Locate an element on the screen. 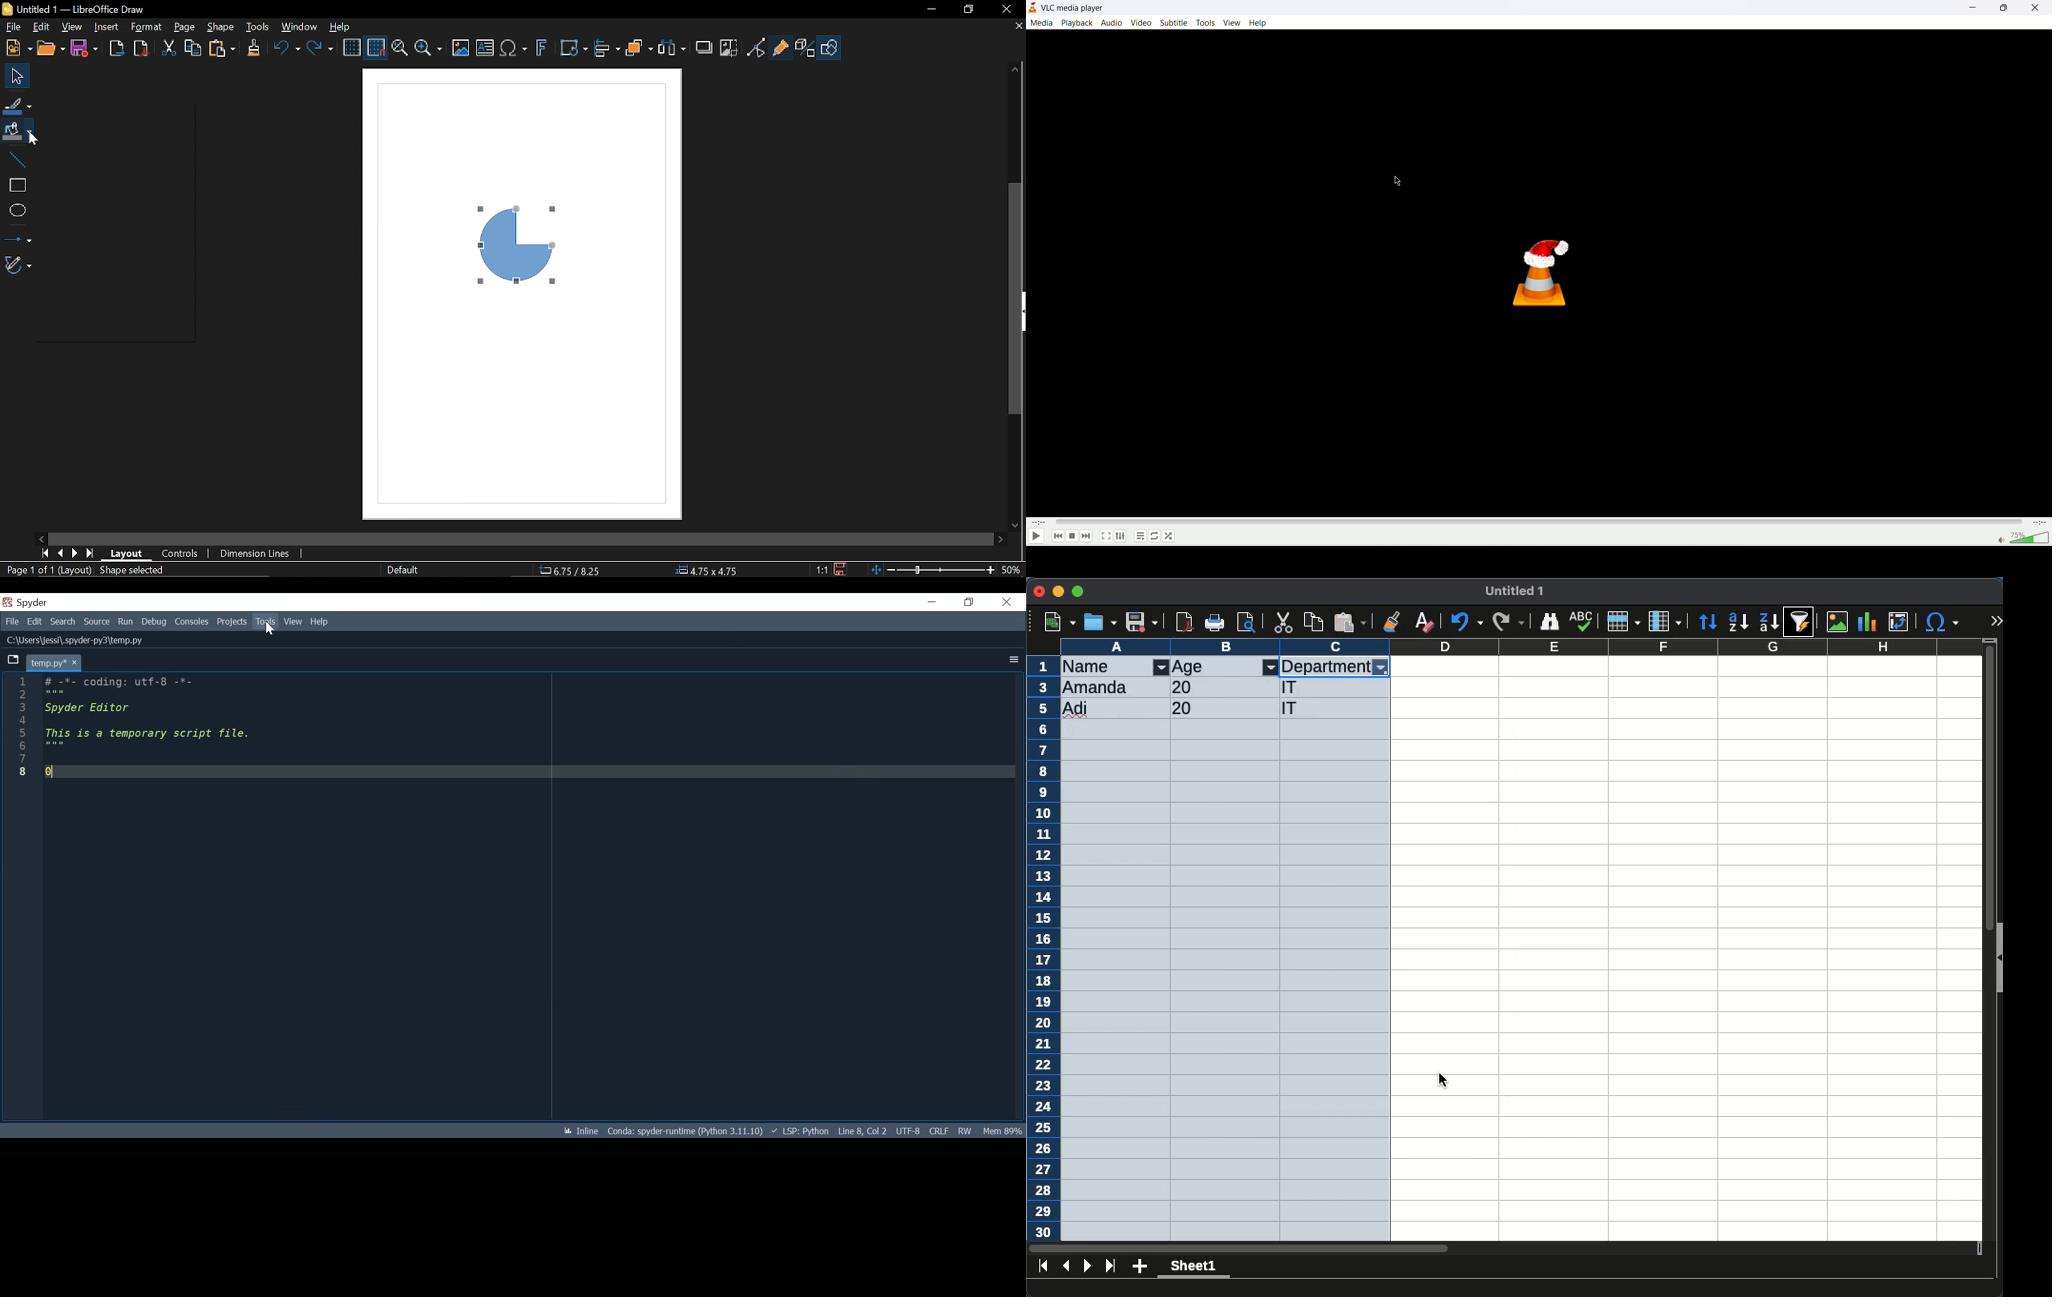  Cut  is located at coordinates (168, 48).